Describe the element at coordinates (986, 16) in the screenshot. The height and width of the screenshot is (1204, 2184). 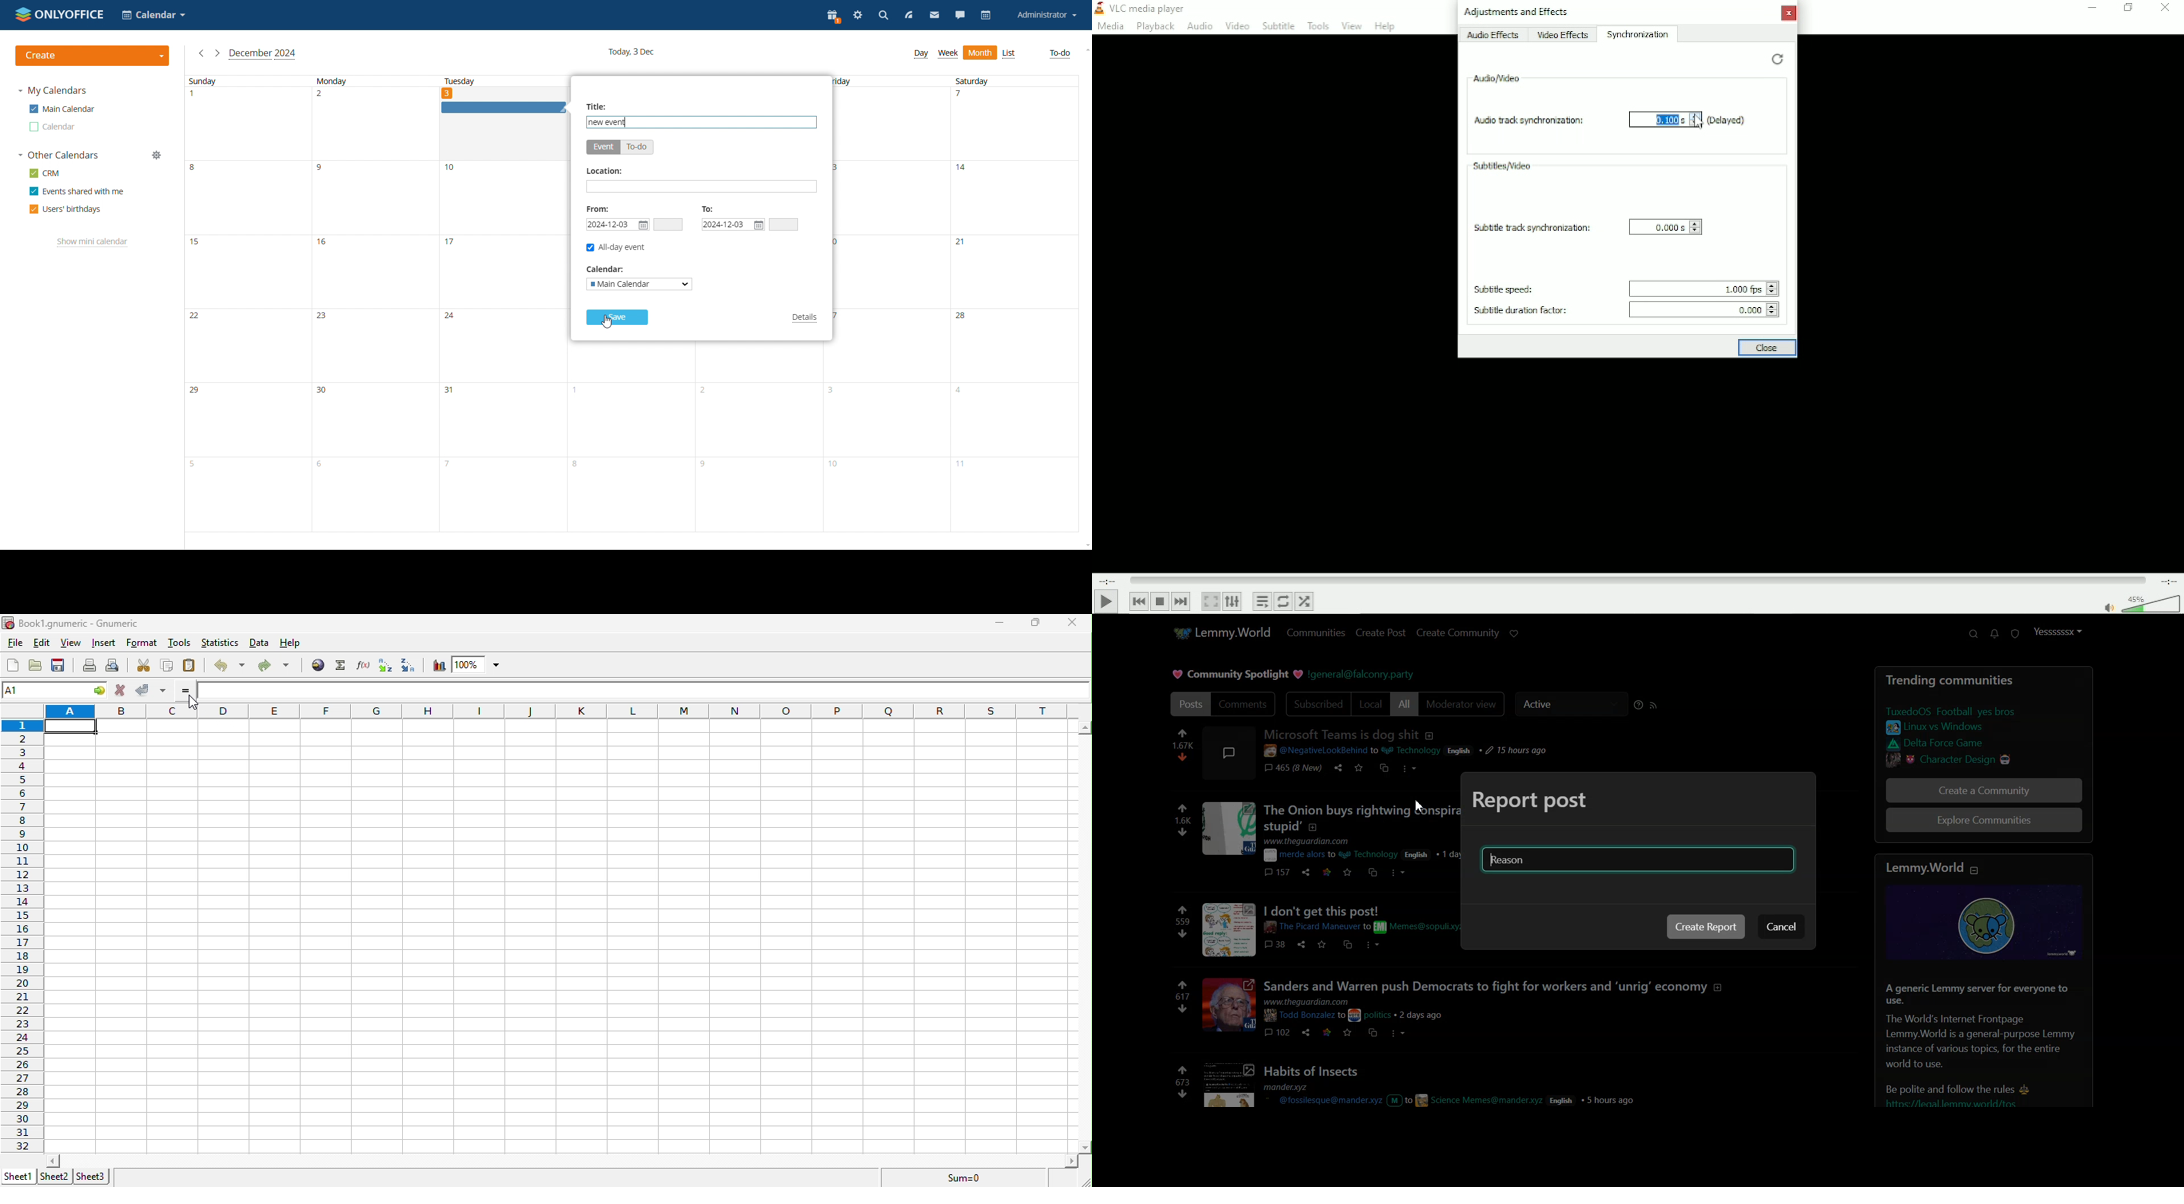
I see `calendar` at that location.